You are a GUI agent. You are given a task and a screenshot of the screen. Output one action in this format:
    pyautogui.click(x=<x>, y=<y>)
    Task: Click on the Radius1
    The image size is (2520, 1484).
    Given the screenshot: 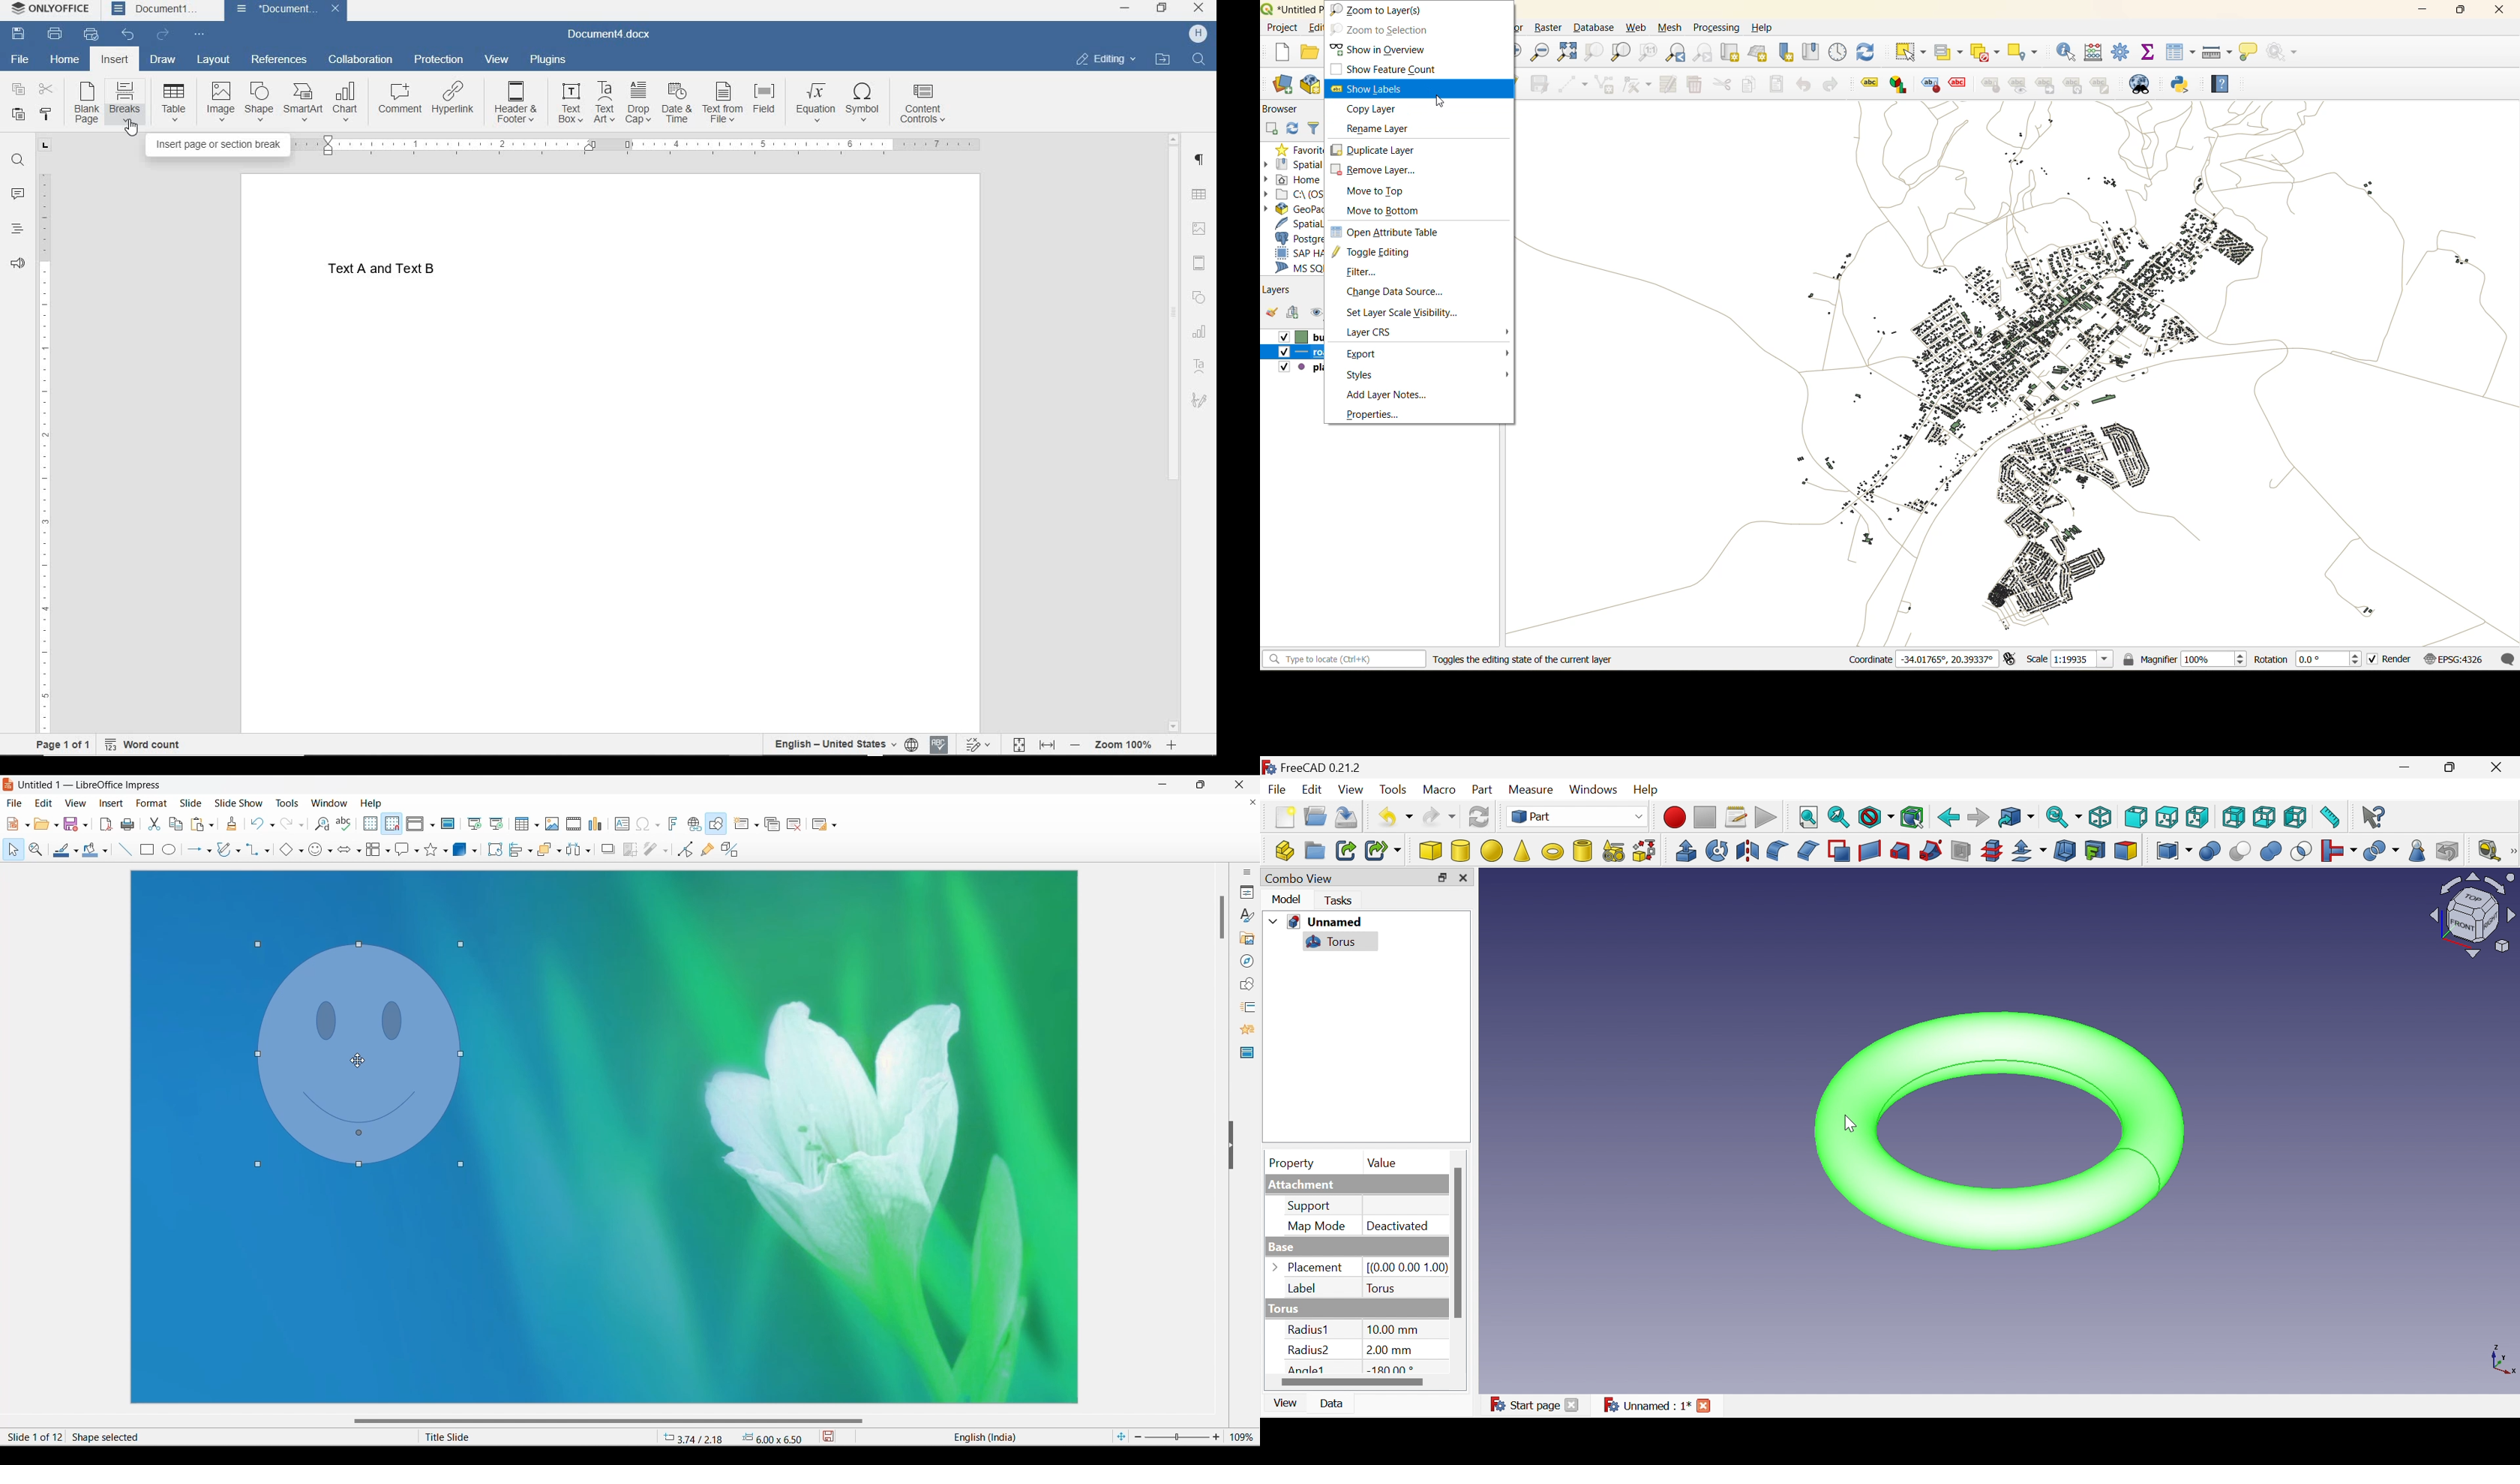 What is the action you would take?
    pyautogui.click(x=1310, y=1330)
    